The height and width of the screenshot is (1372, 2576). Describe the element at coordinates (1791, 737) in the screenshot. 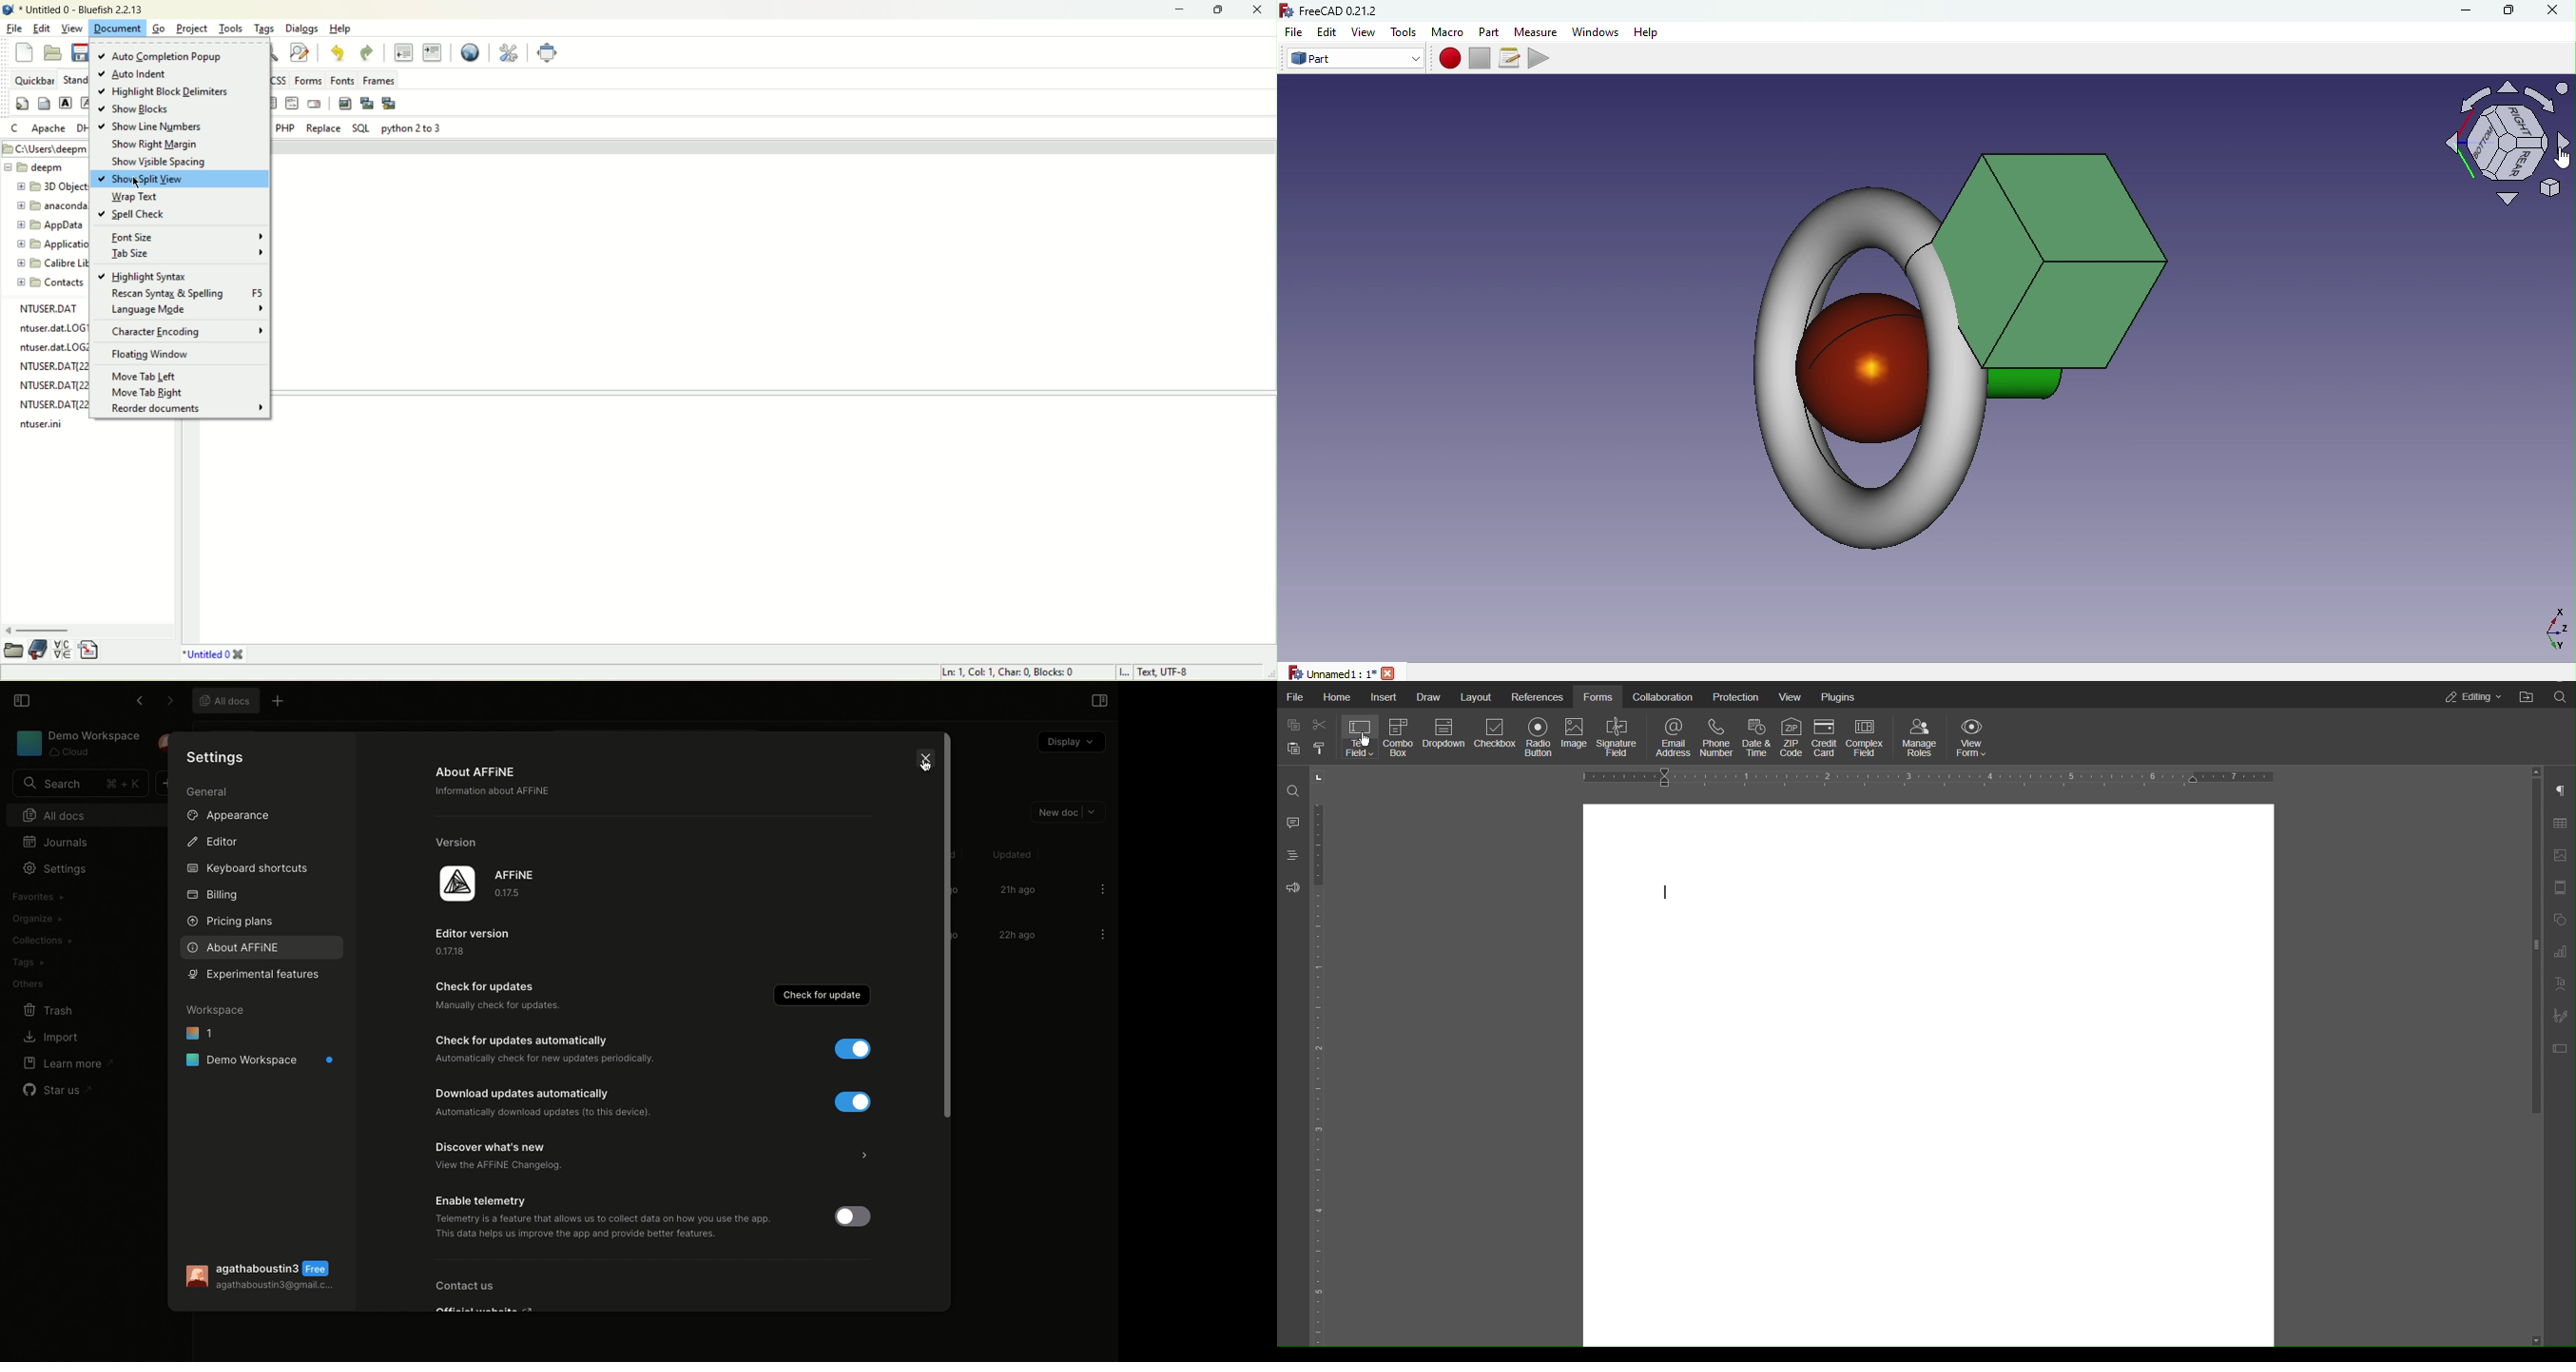

I see `ZIP Code` at that location.